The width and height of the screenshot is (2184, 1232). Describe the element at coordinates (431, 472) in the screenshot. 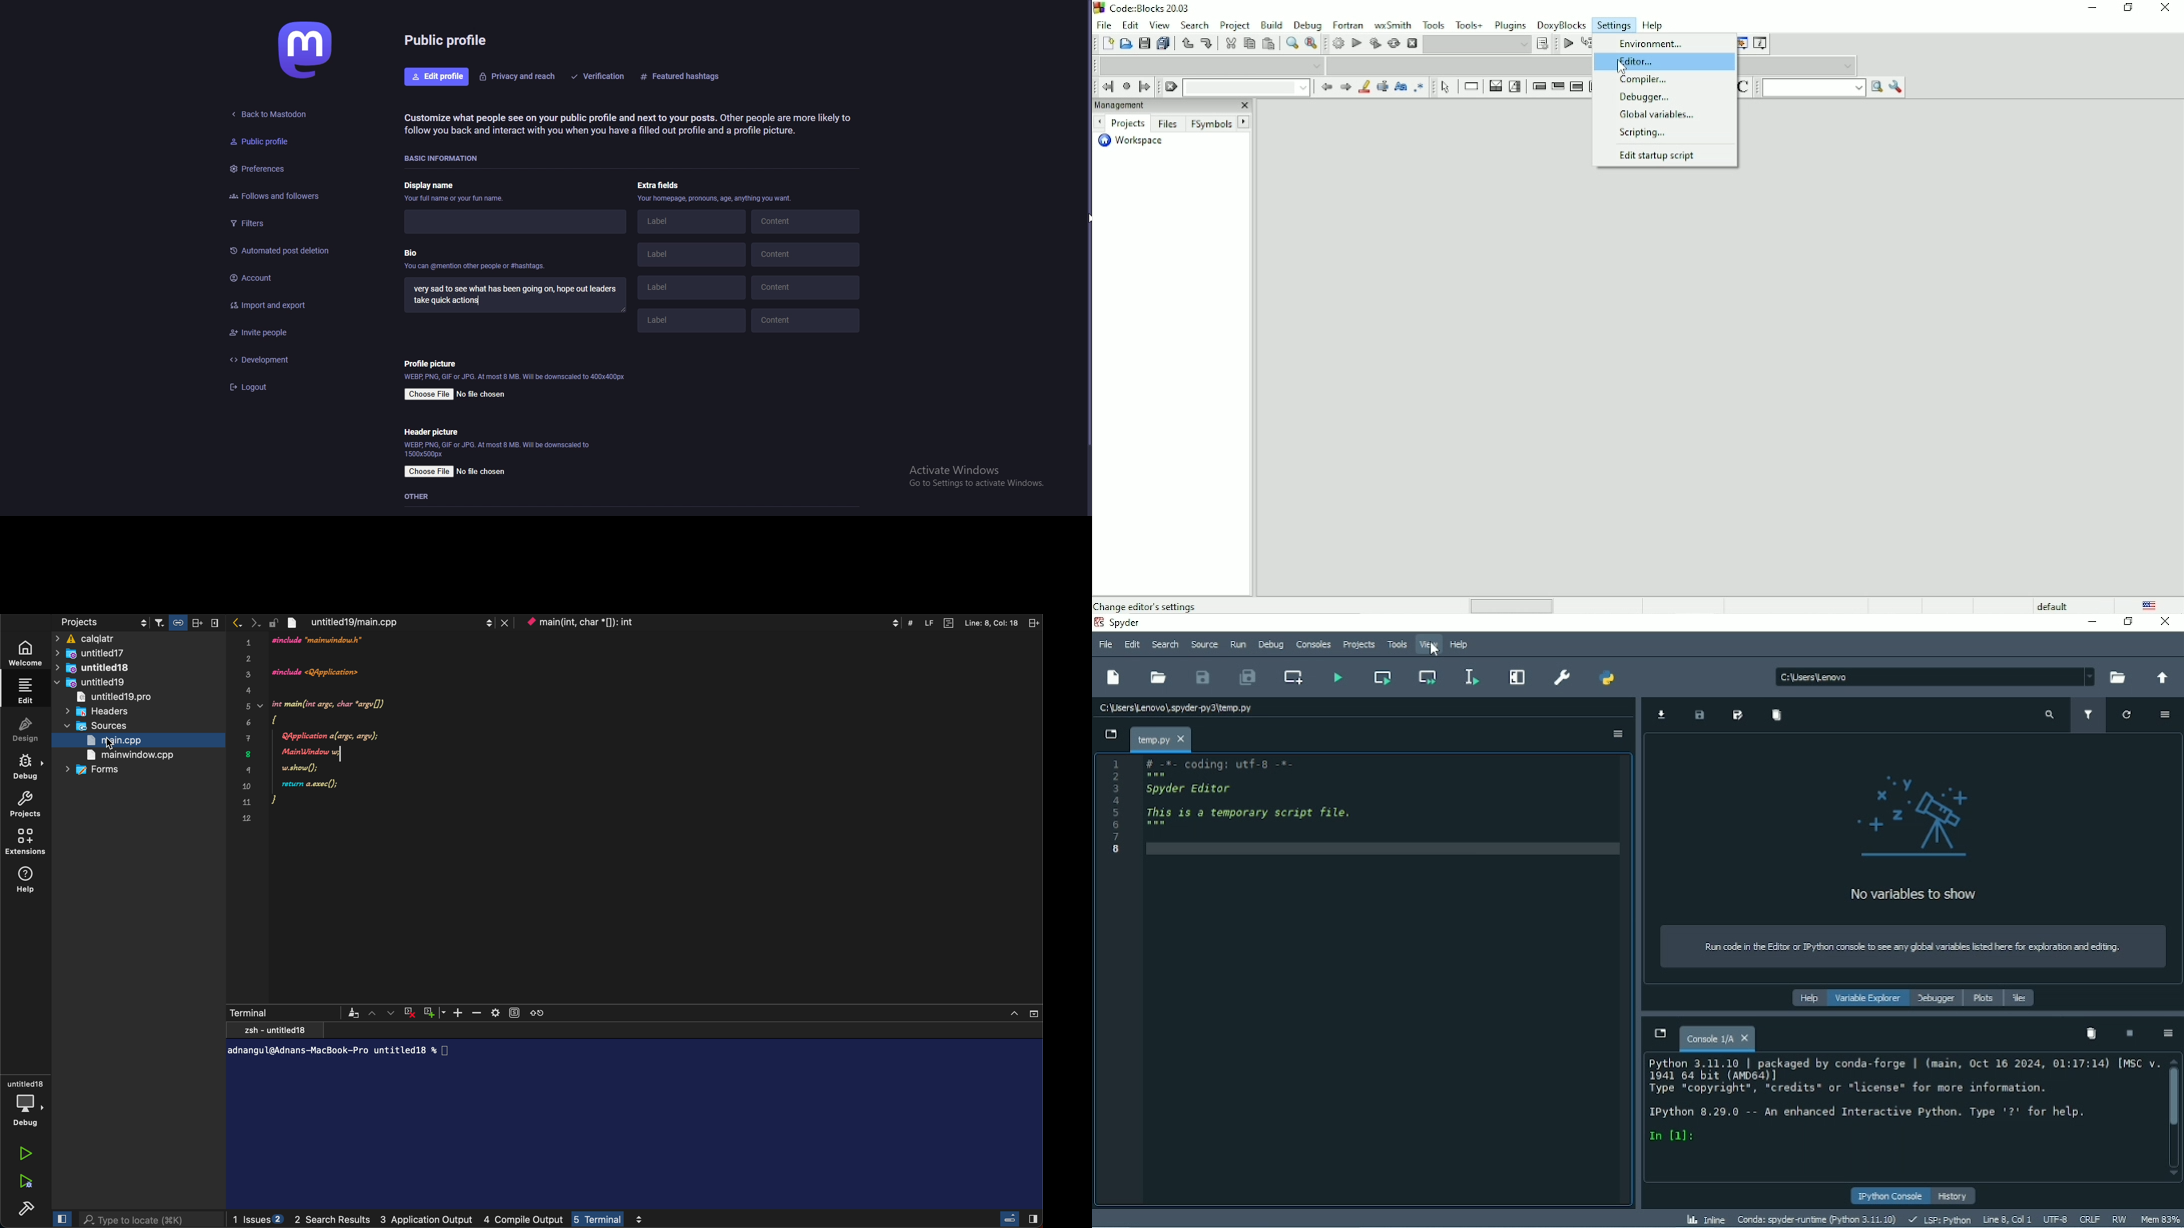

I see `choose file` at that location.